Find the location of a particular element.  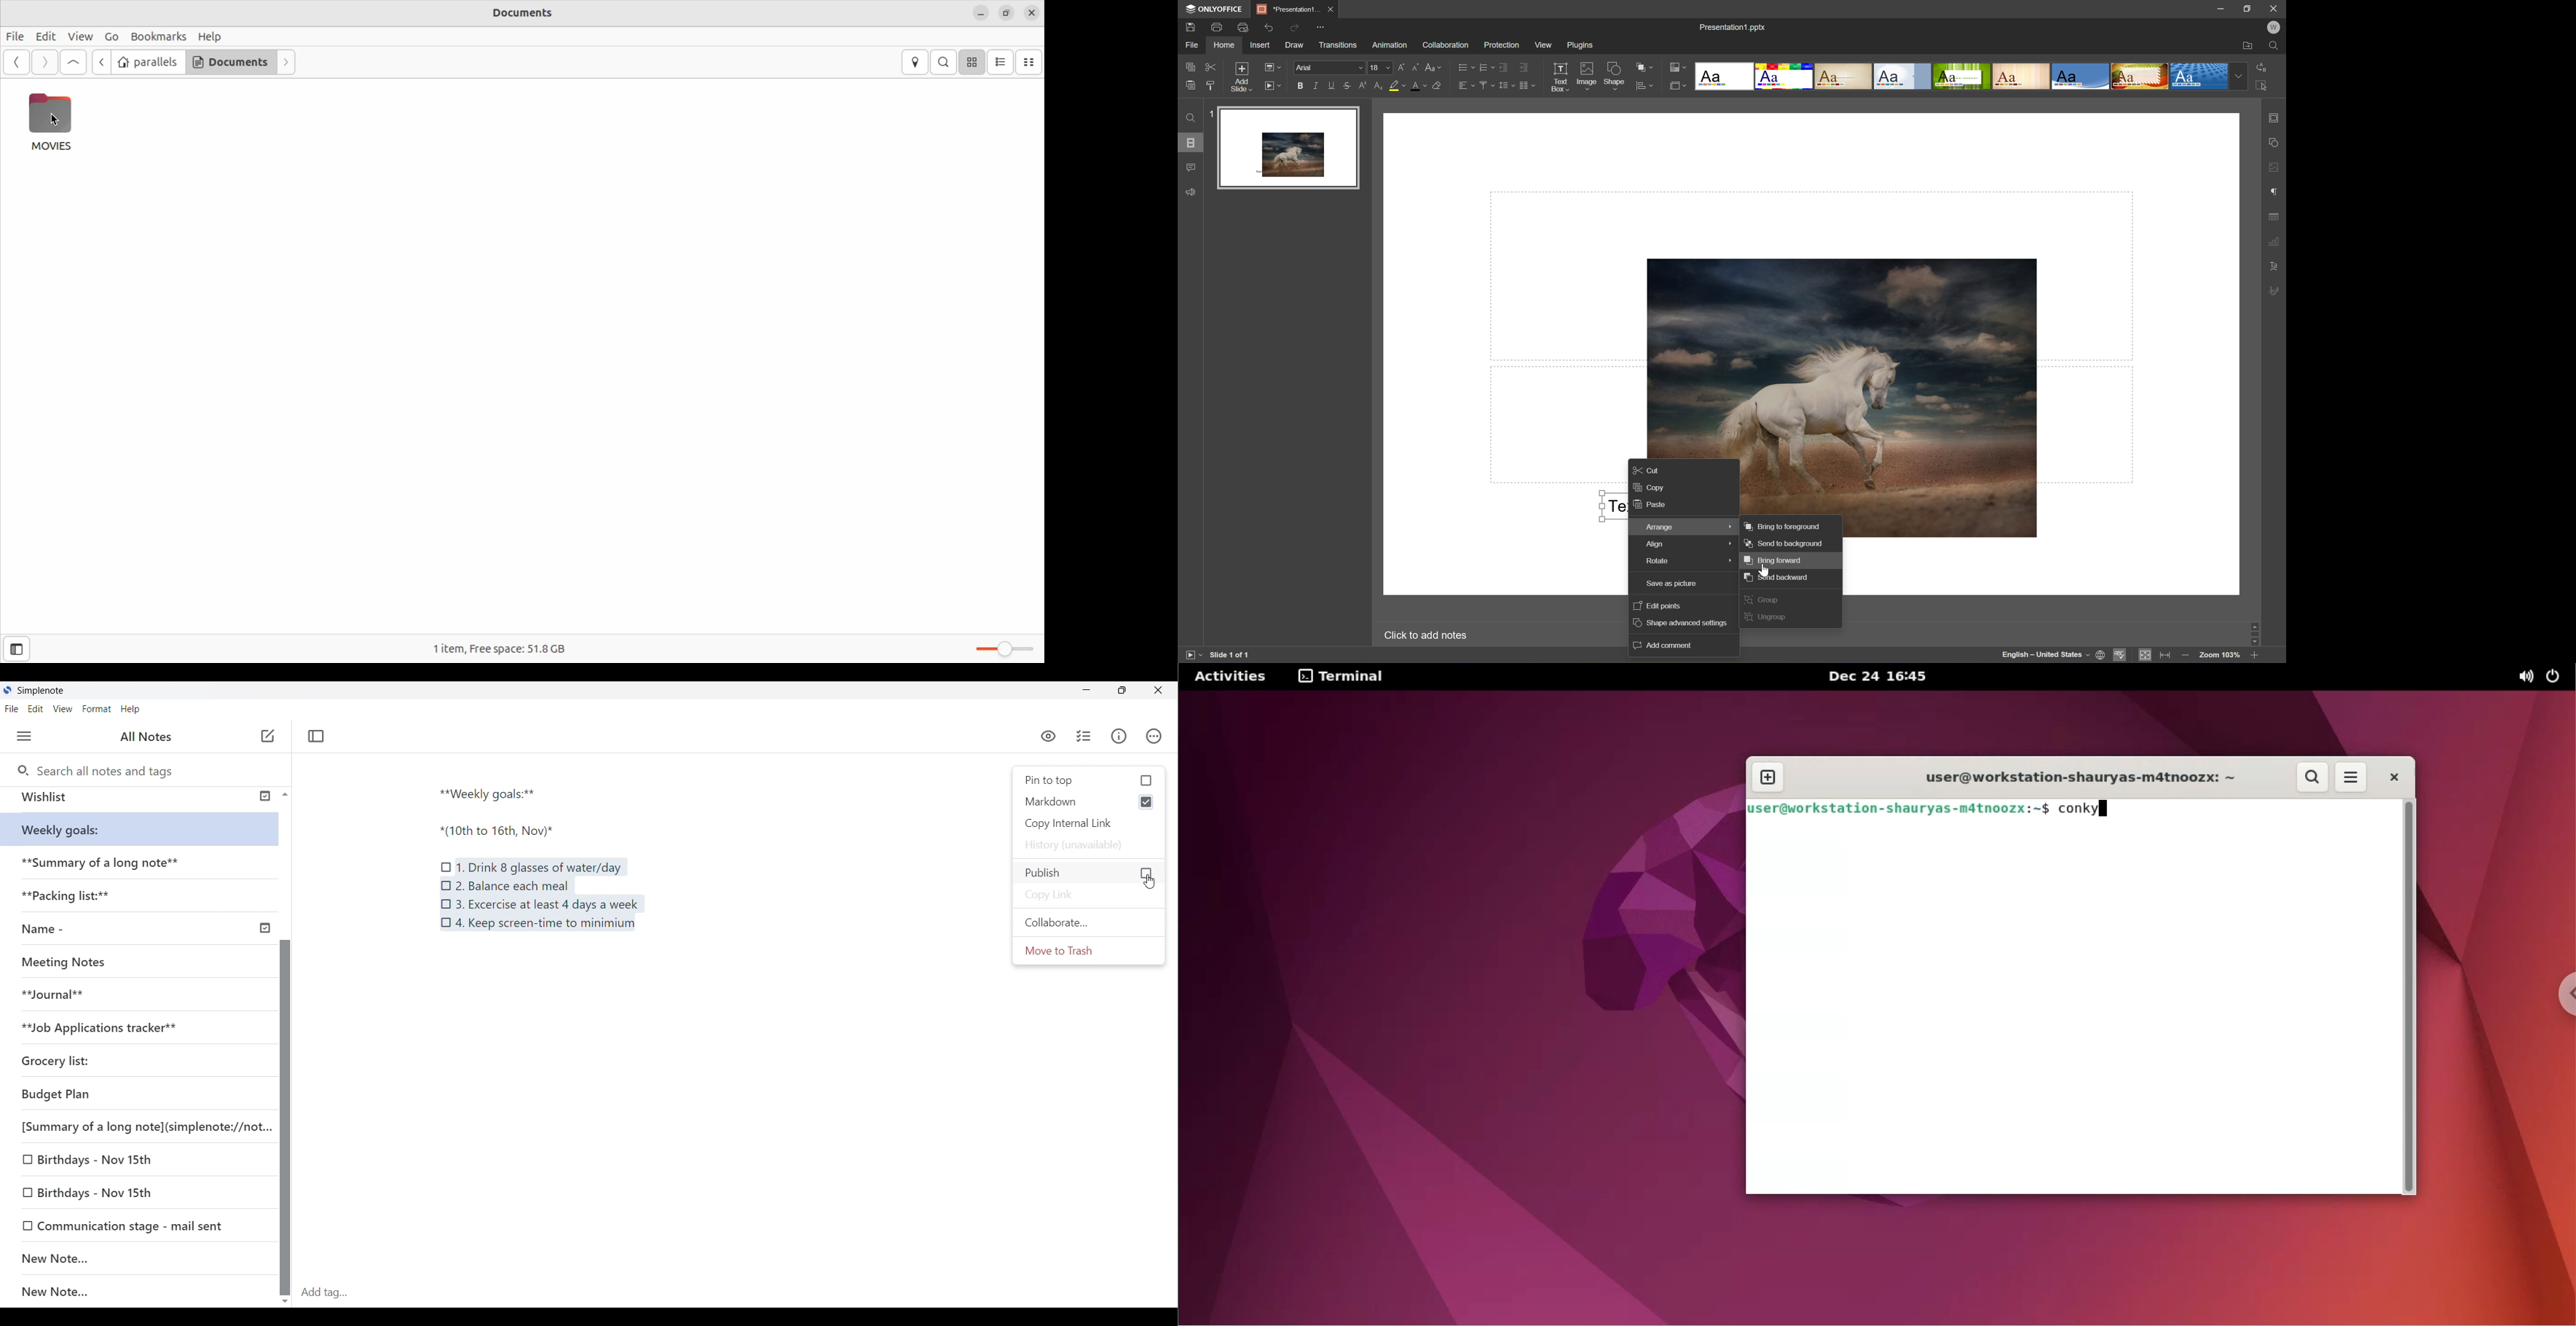

scroll down button is located at coordinates (286, 1297).